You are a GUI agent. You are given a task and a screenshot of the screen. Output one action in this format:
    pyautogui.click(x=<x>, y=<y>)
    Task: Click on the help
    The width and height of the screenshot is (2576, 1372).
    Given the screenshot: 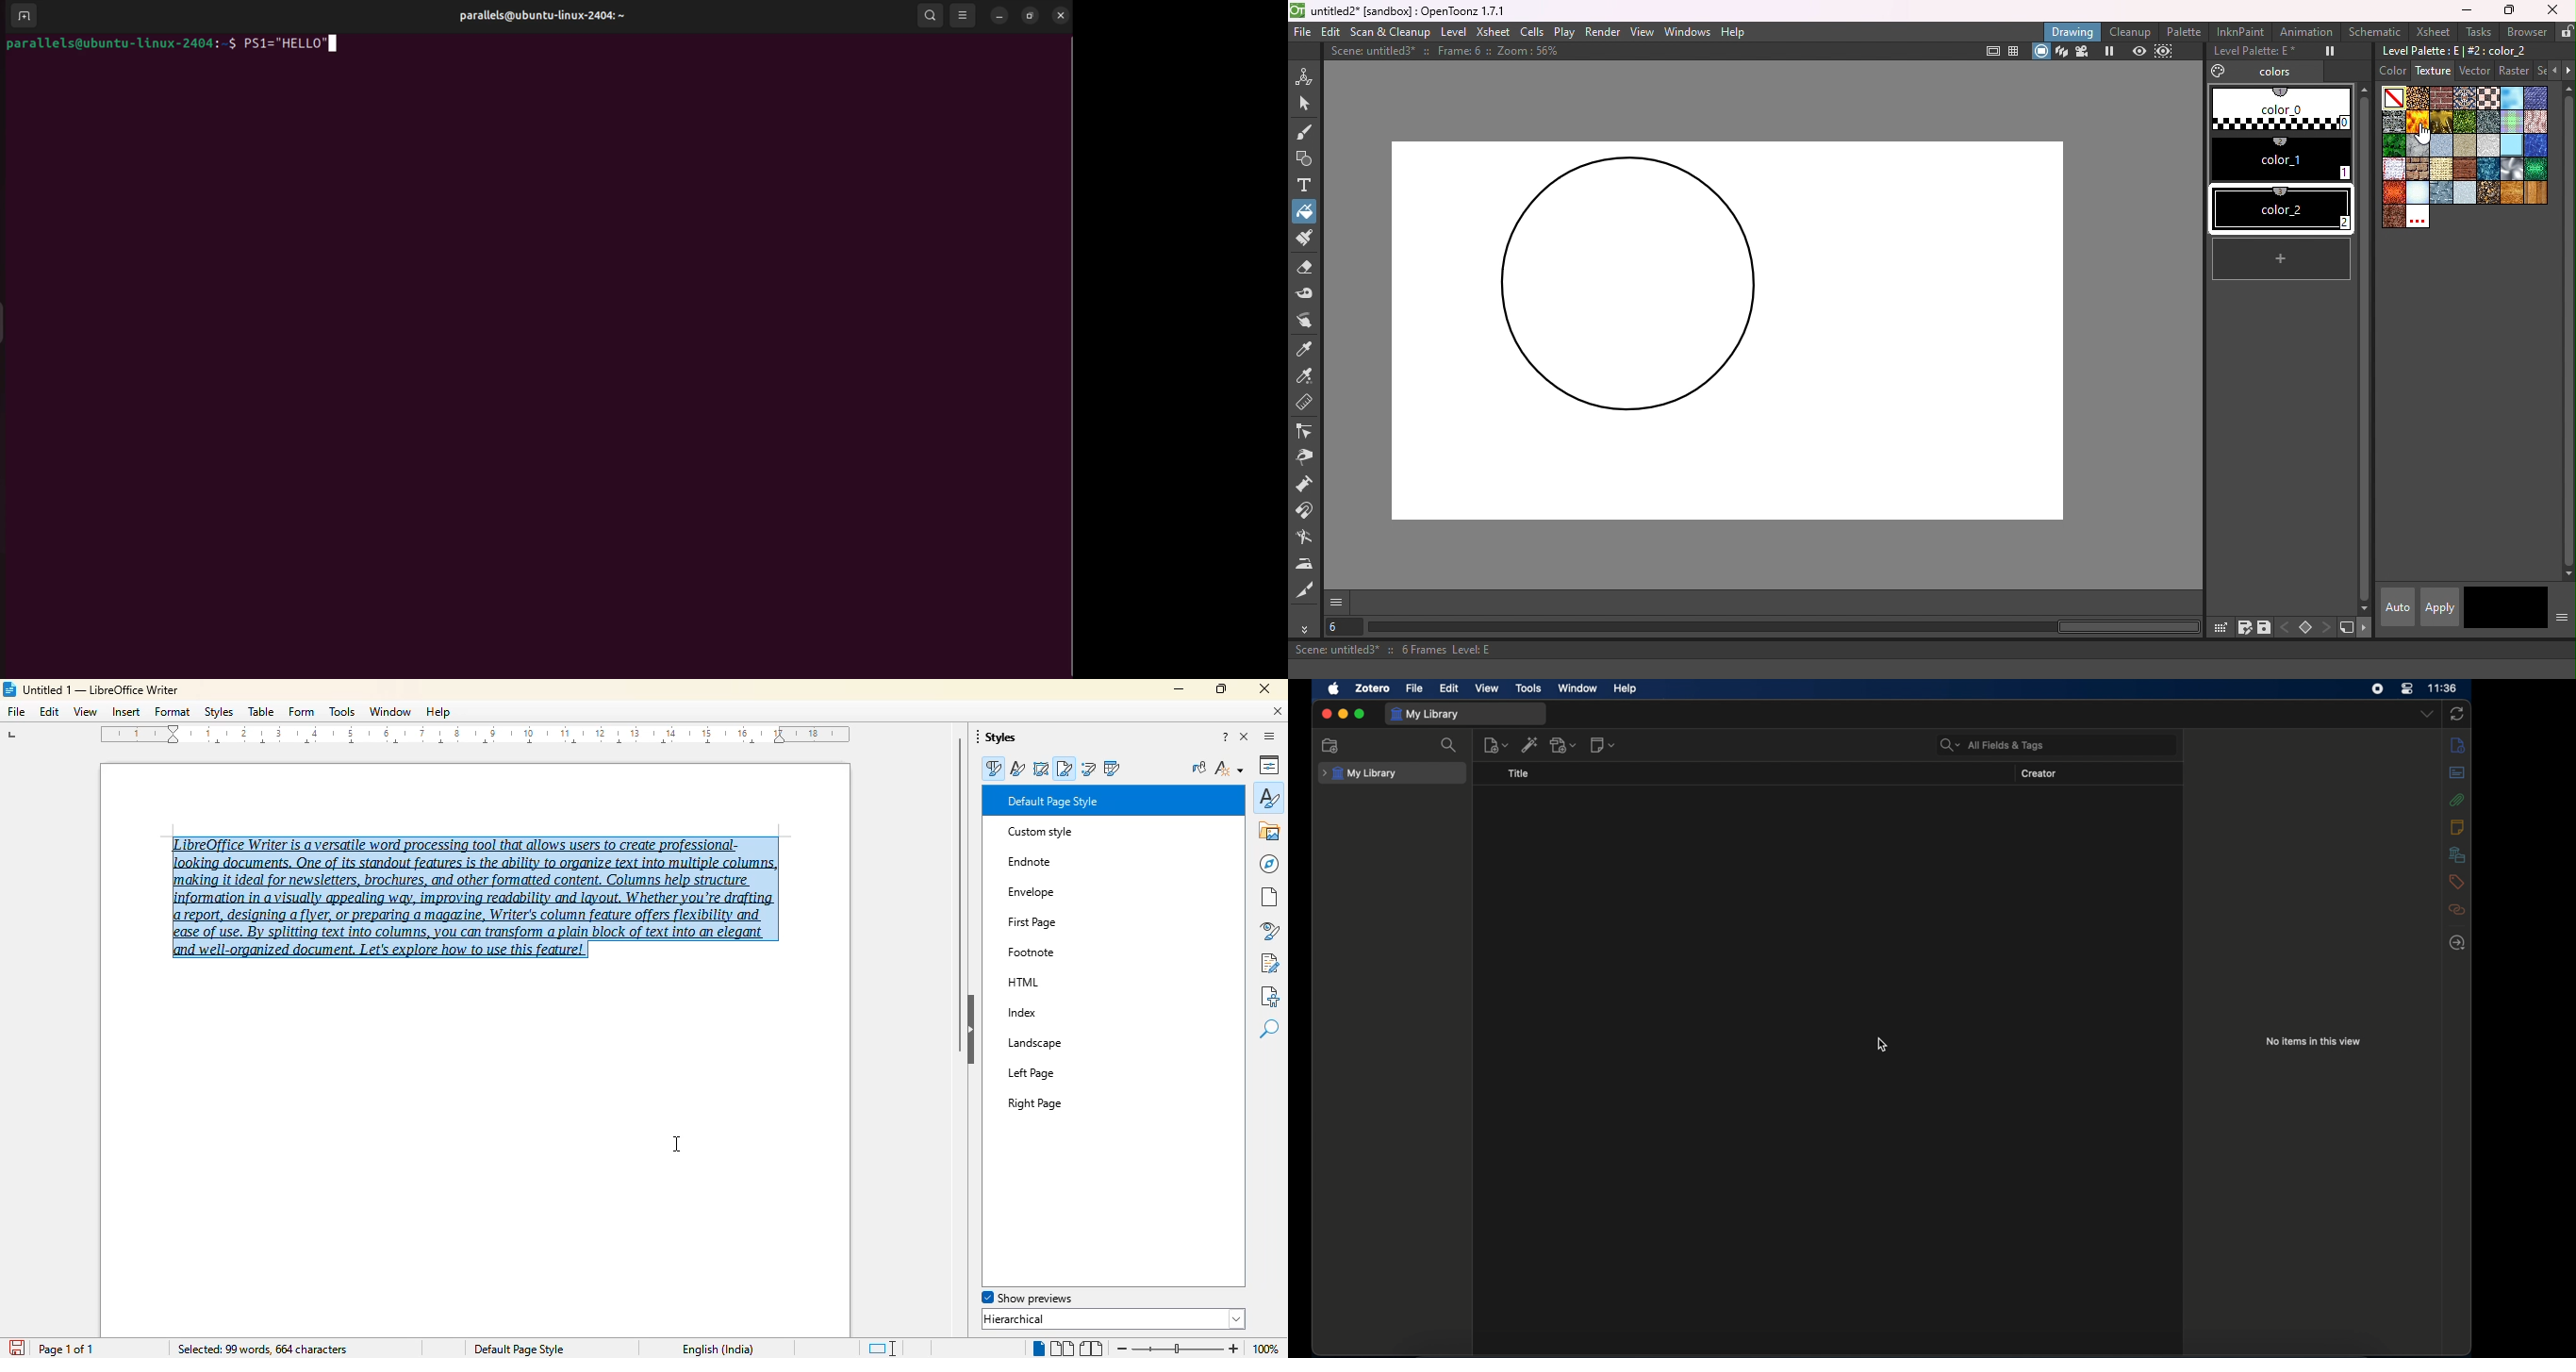 What is the action you would take?
    pyautogui.click(x=438, y=712)
    